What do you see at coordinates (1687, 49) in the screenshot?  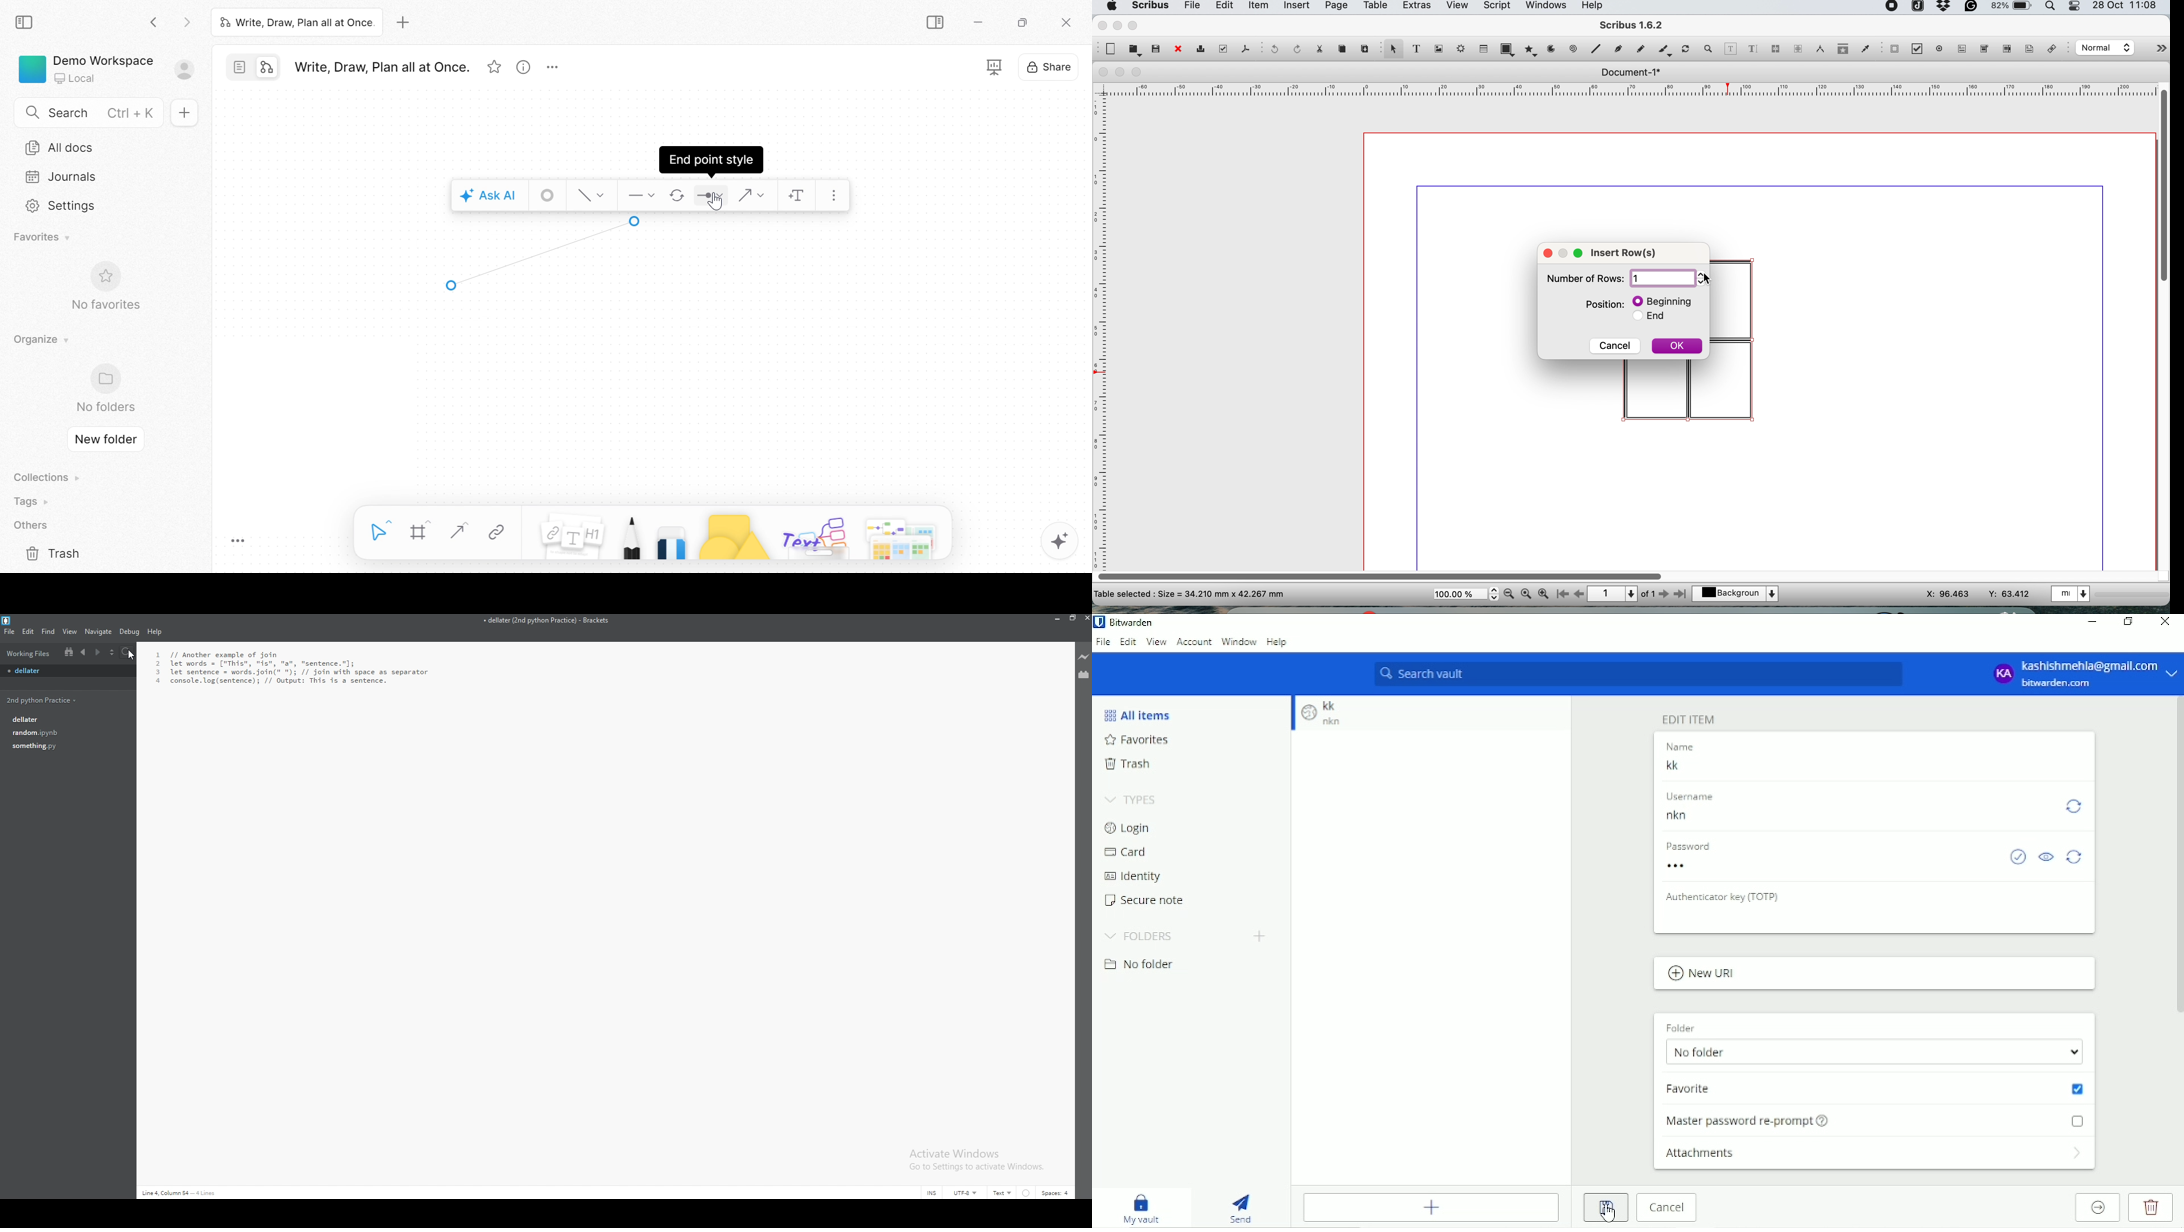 I see `rotate` at bounding box center [1687, 49].